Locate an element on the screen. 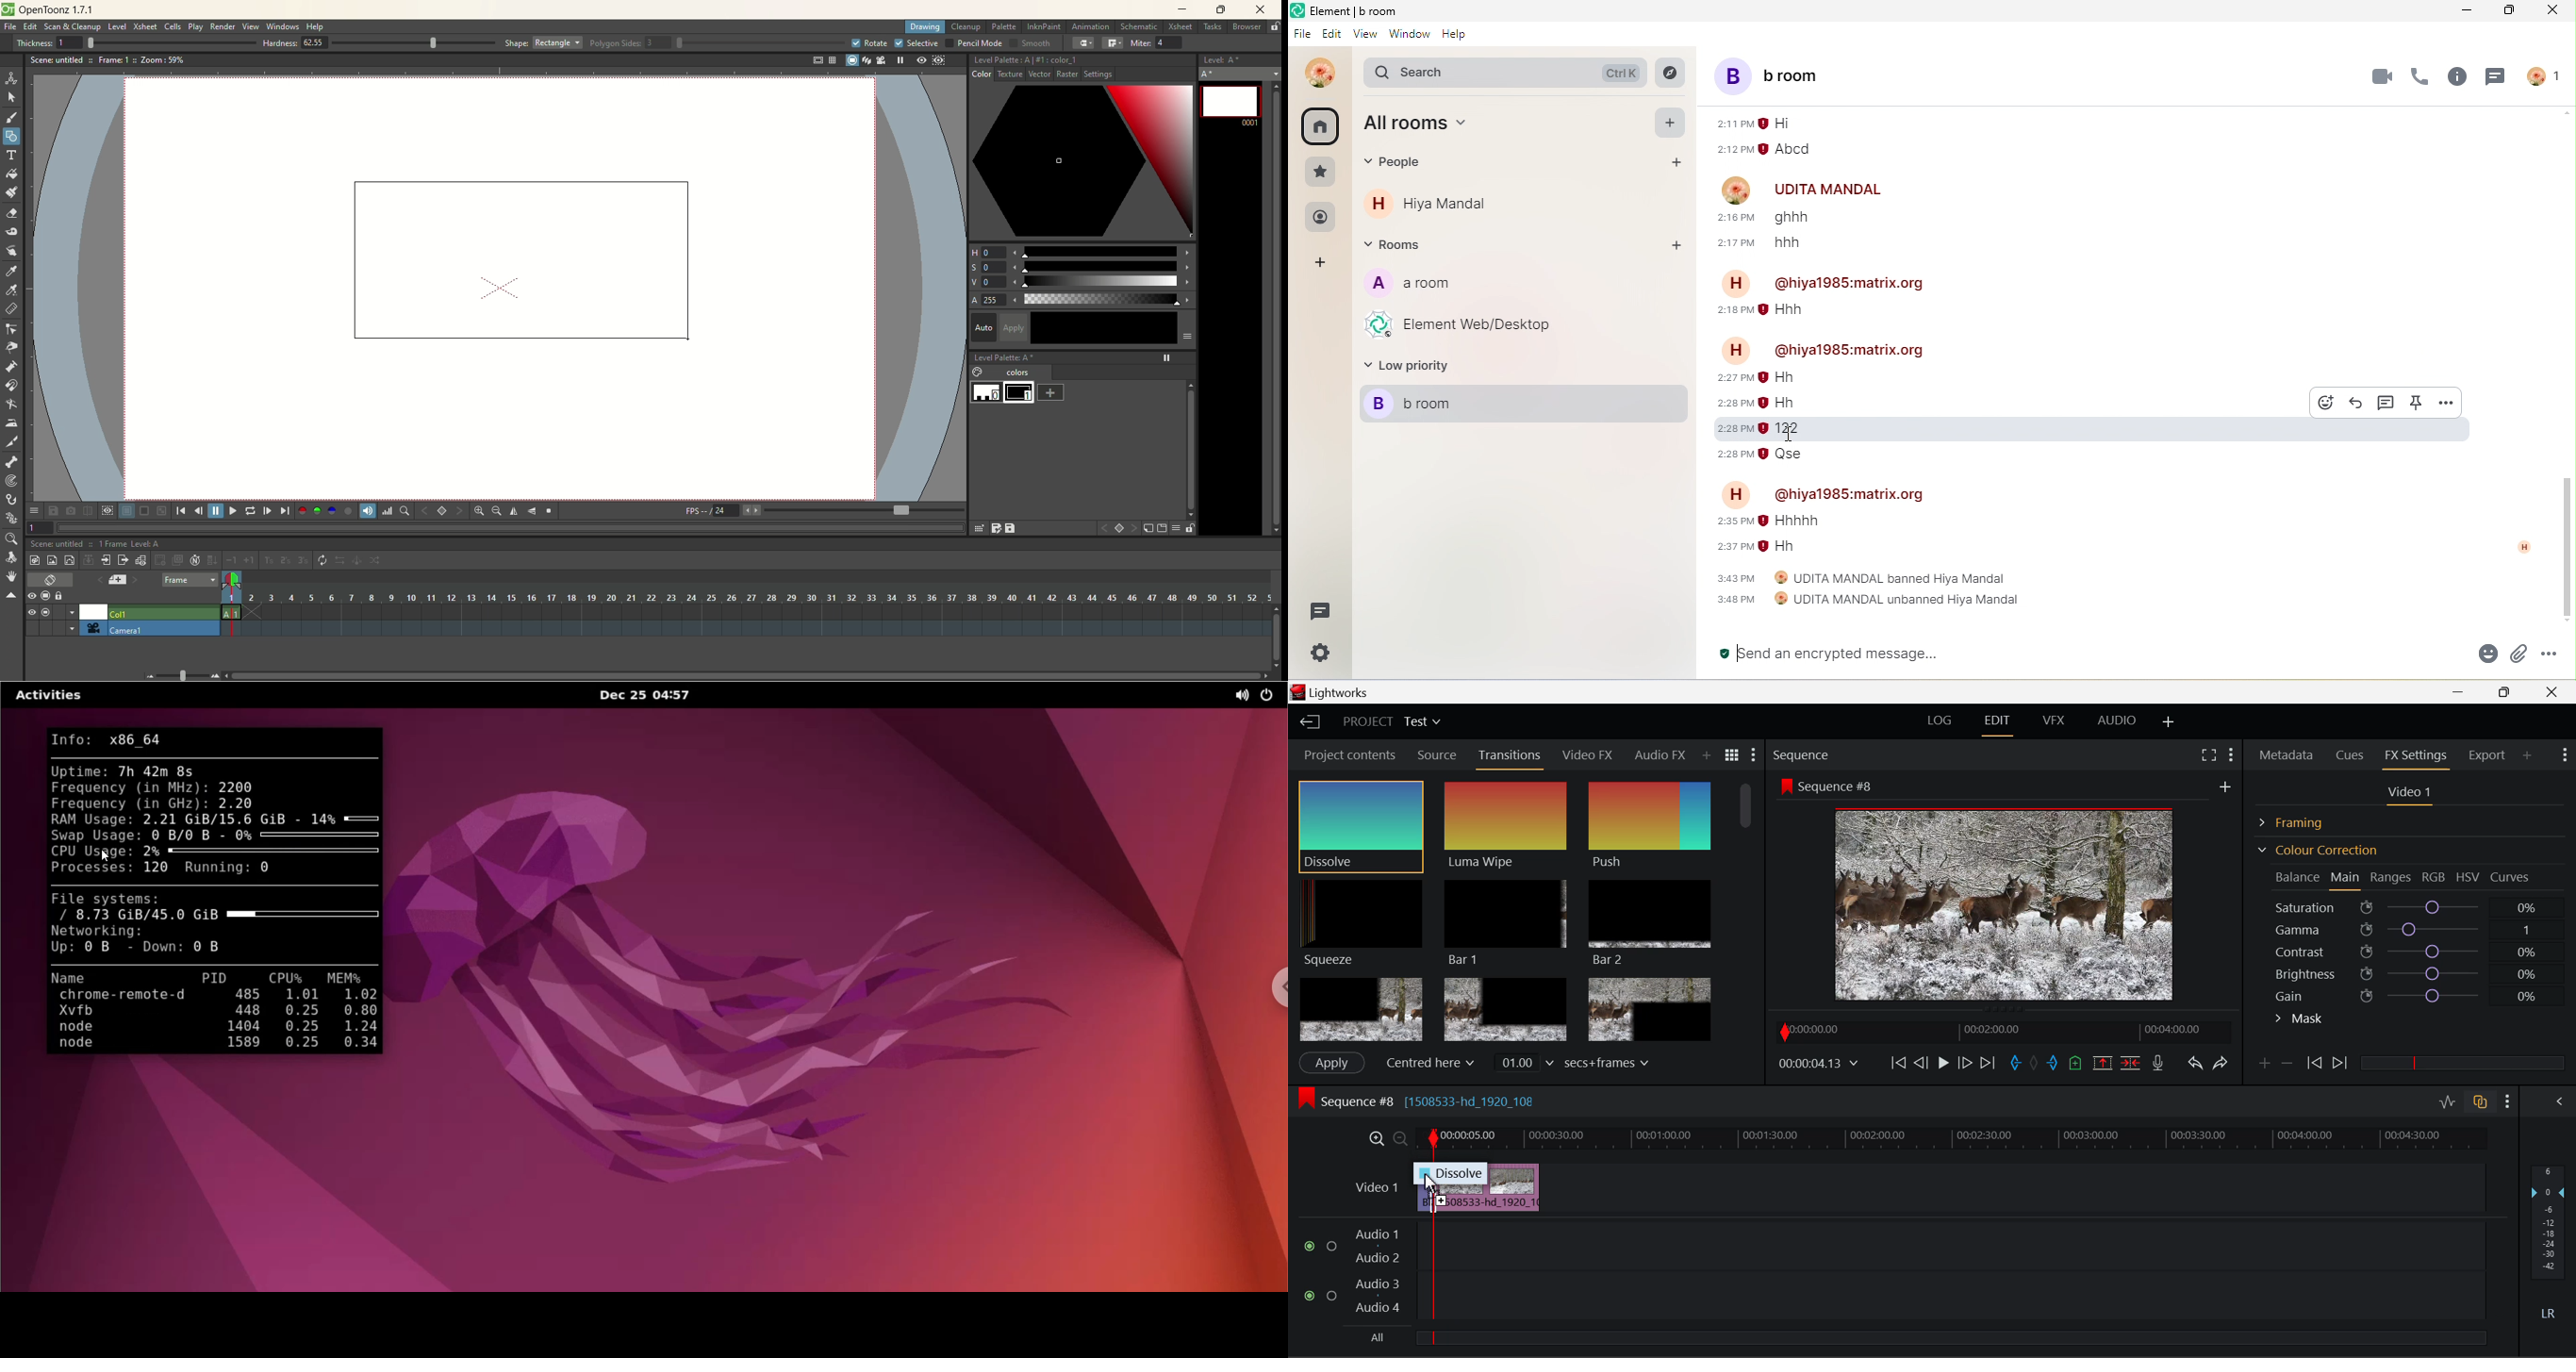 The image size is (2576, 1372). Frame Time is located at coordinates (1819, 1065).